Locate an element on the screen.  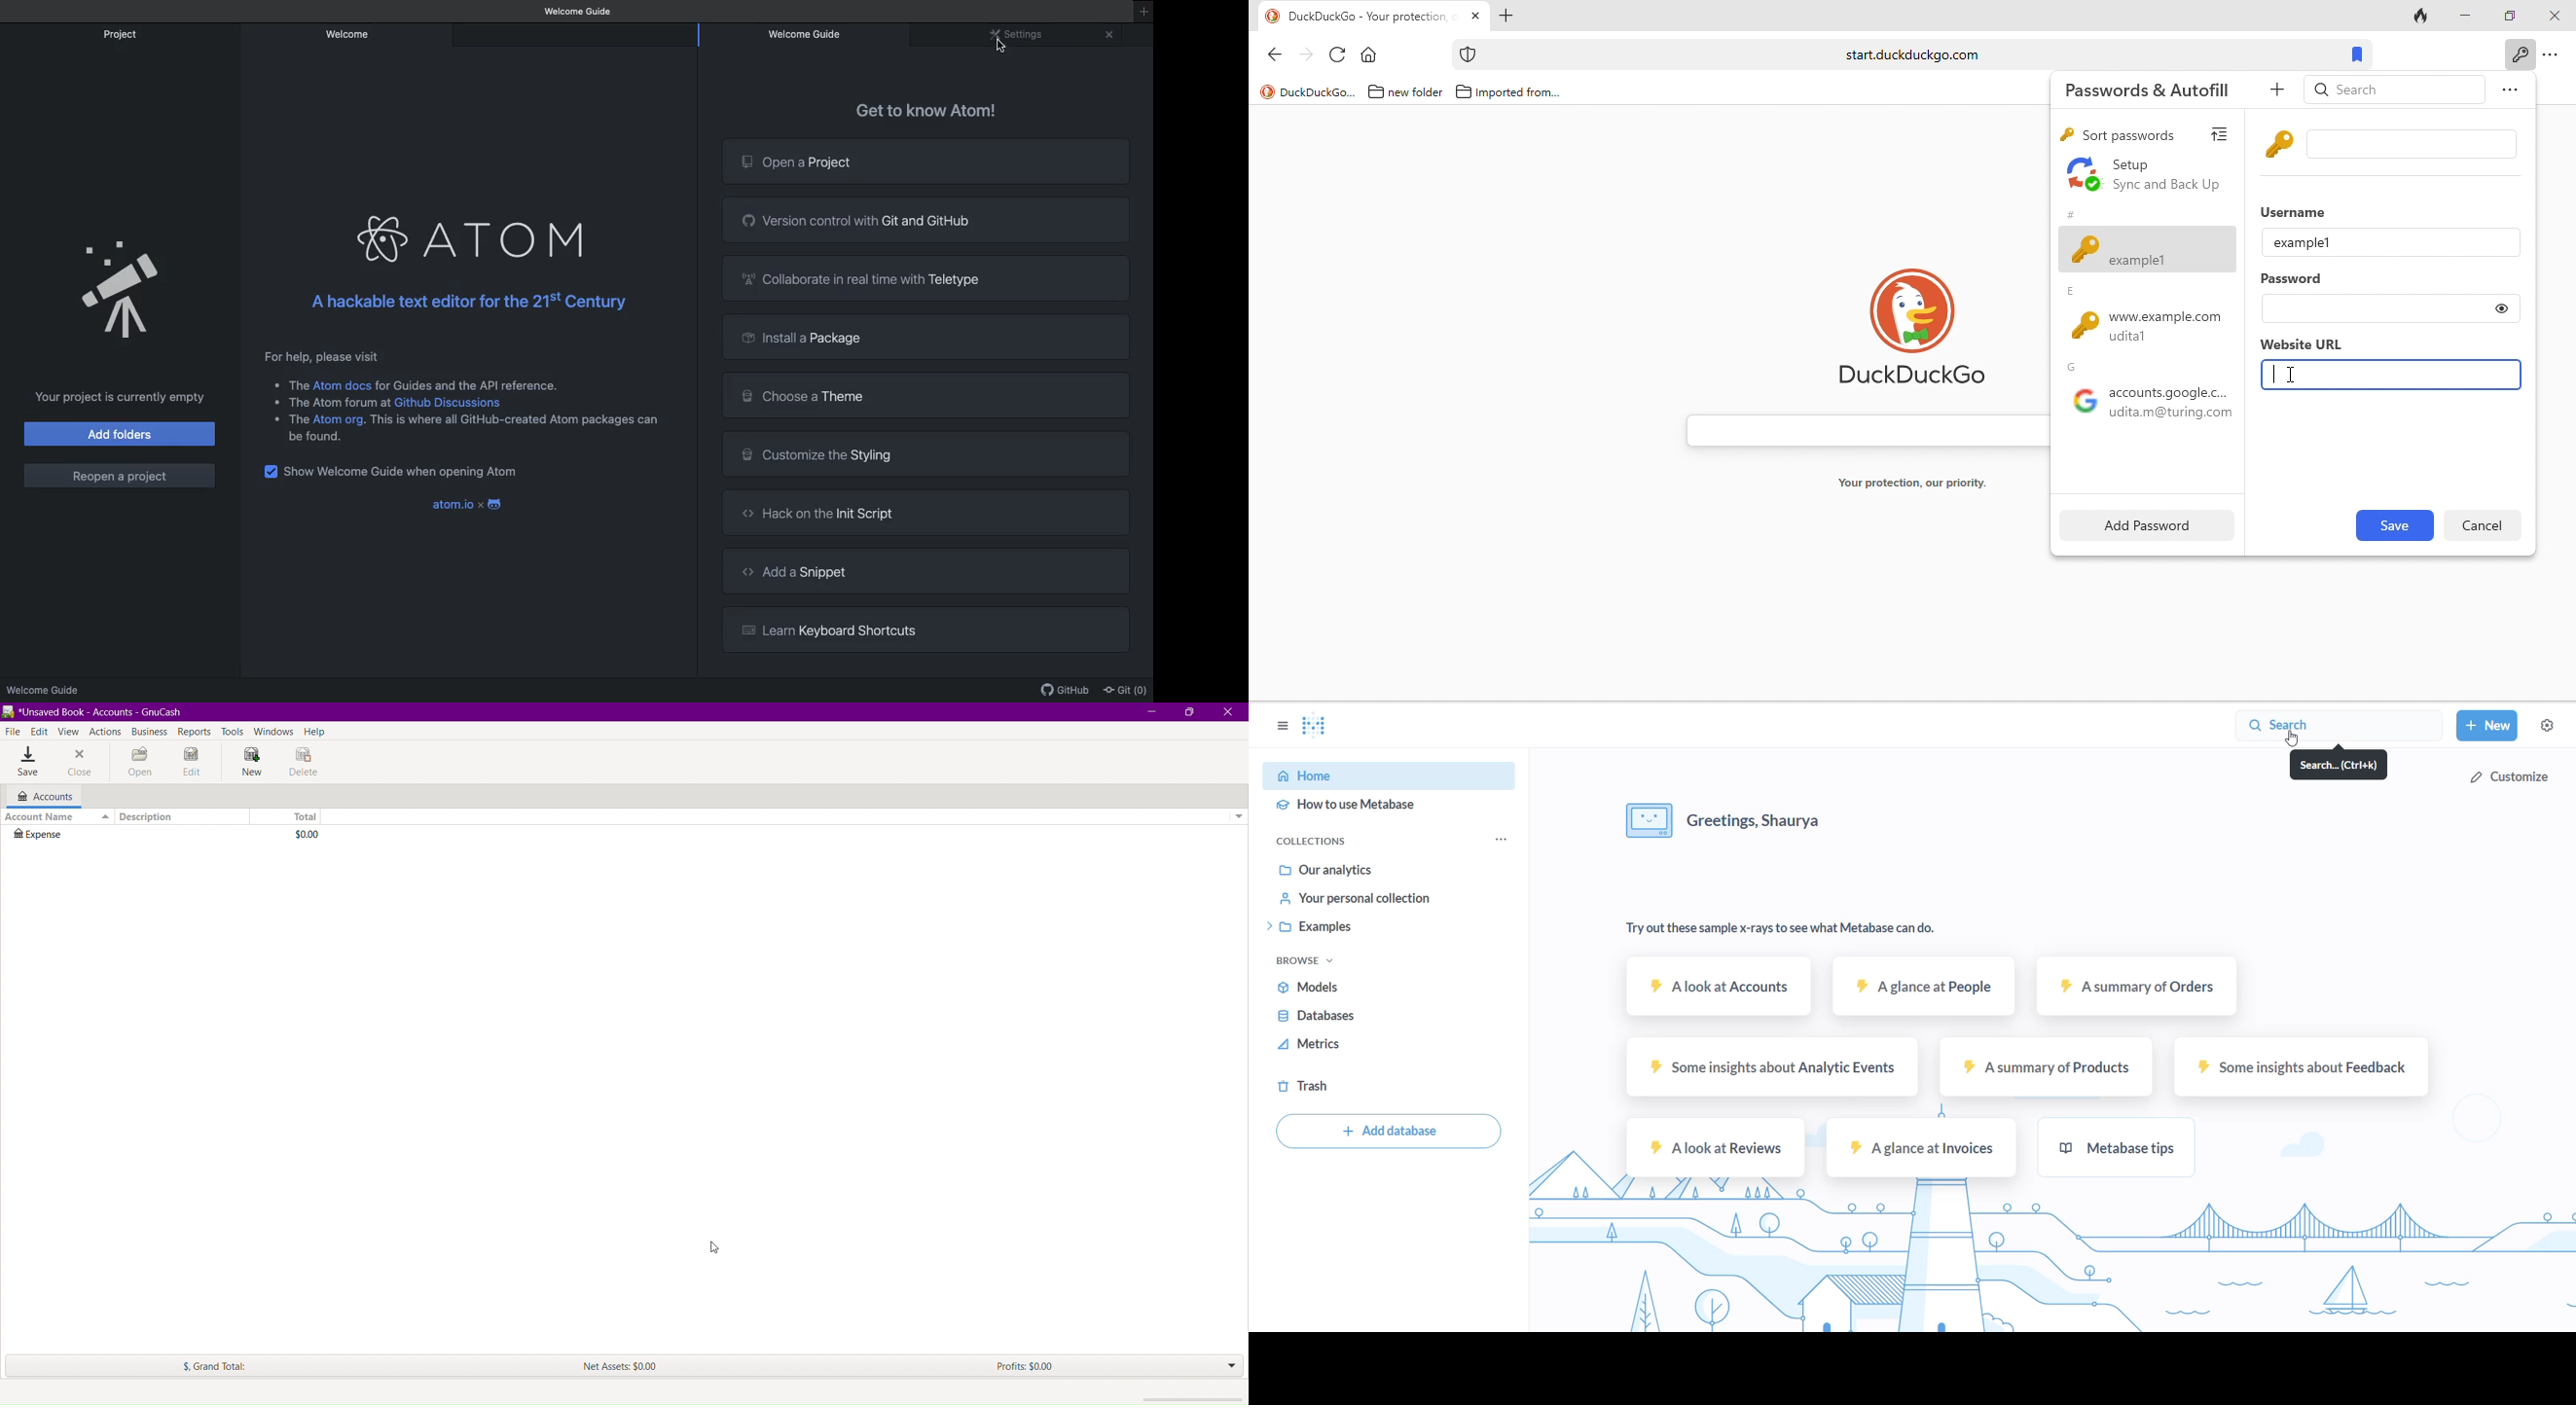
cursor is located at coordinates (260, 762).